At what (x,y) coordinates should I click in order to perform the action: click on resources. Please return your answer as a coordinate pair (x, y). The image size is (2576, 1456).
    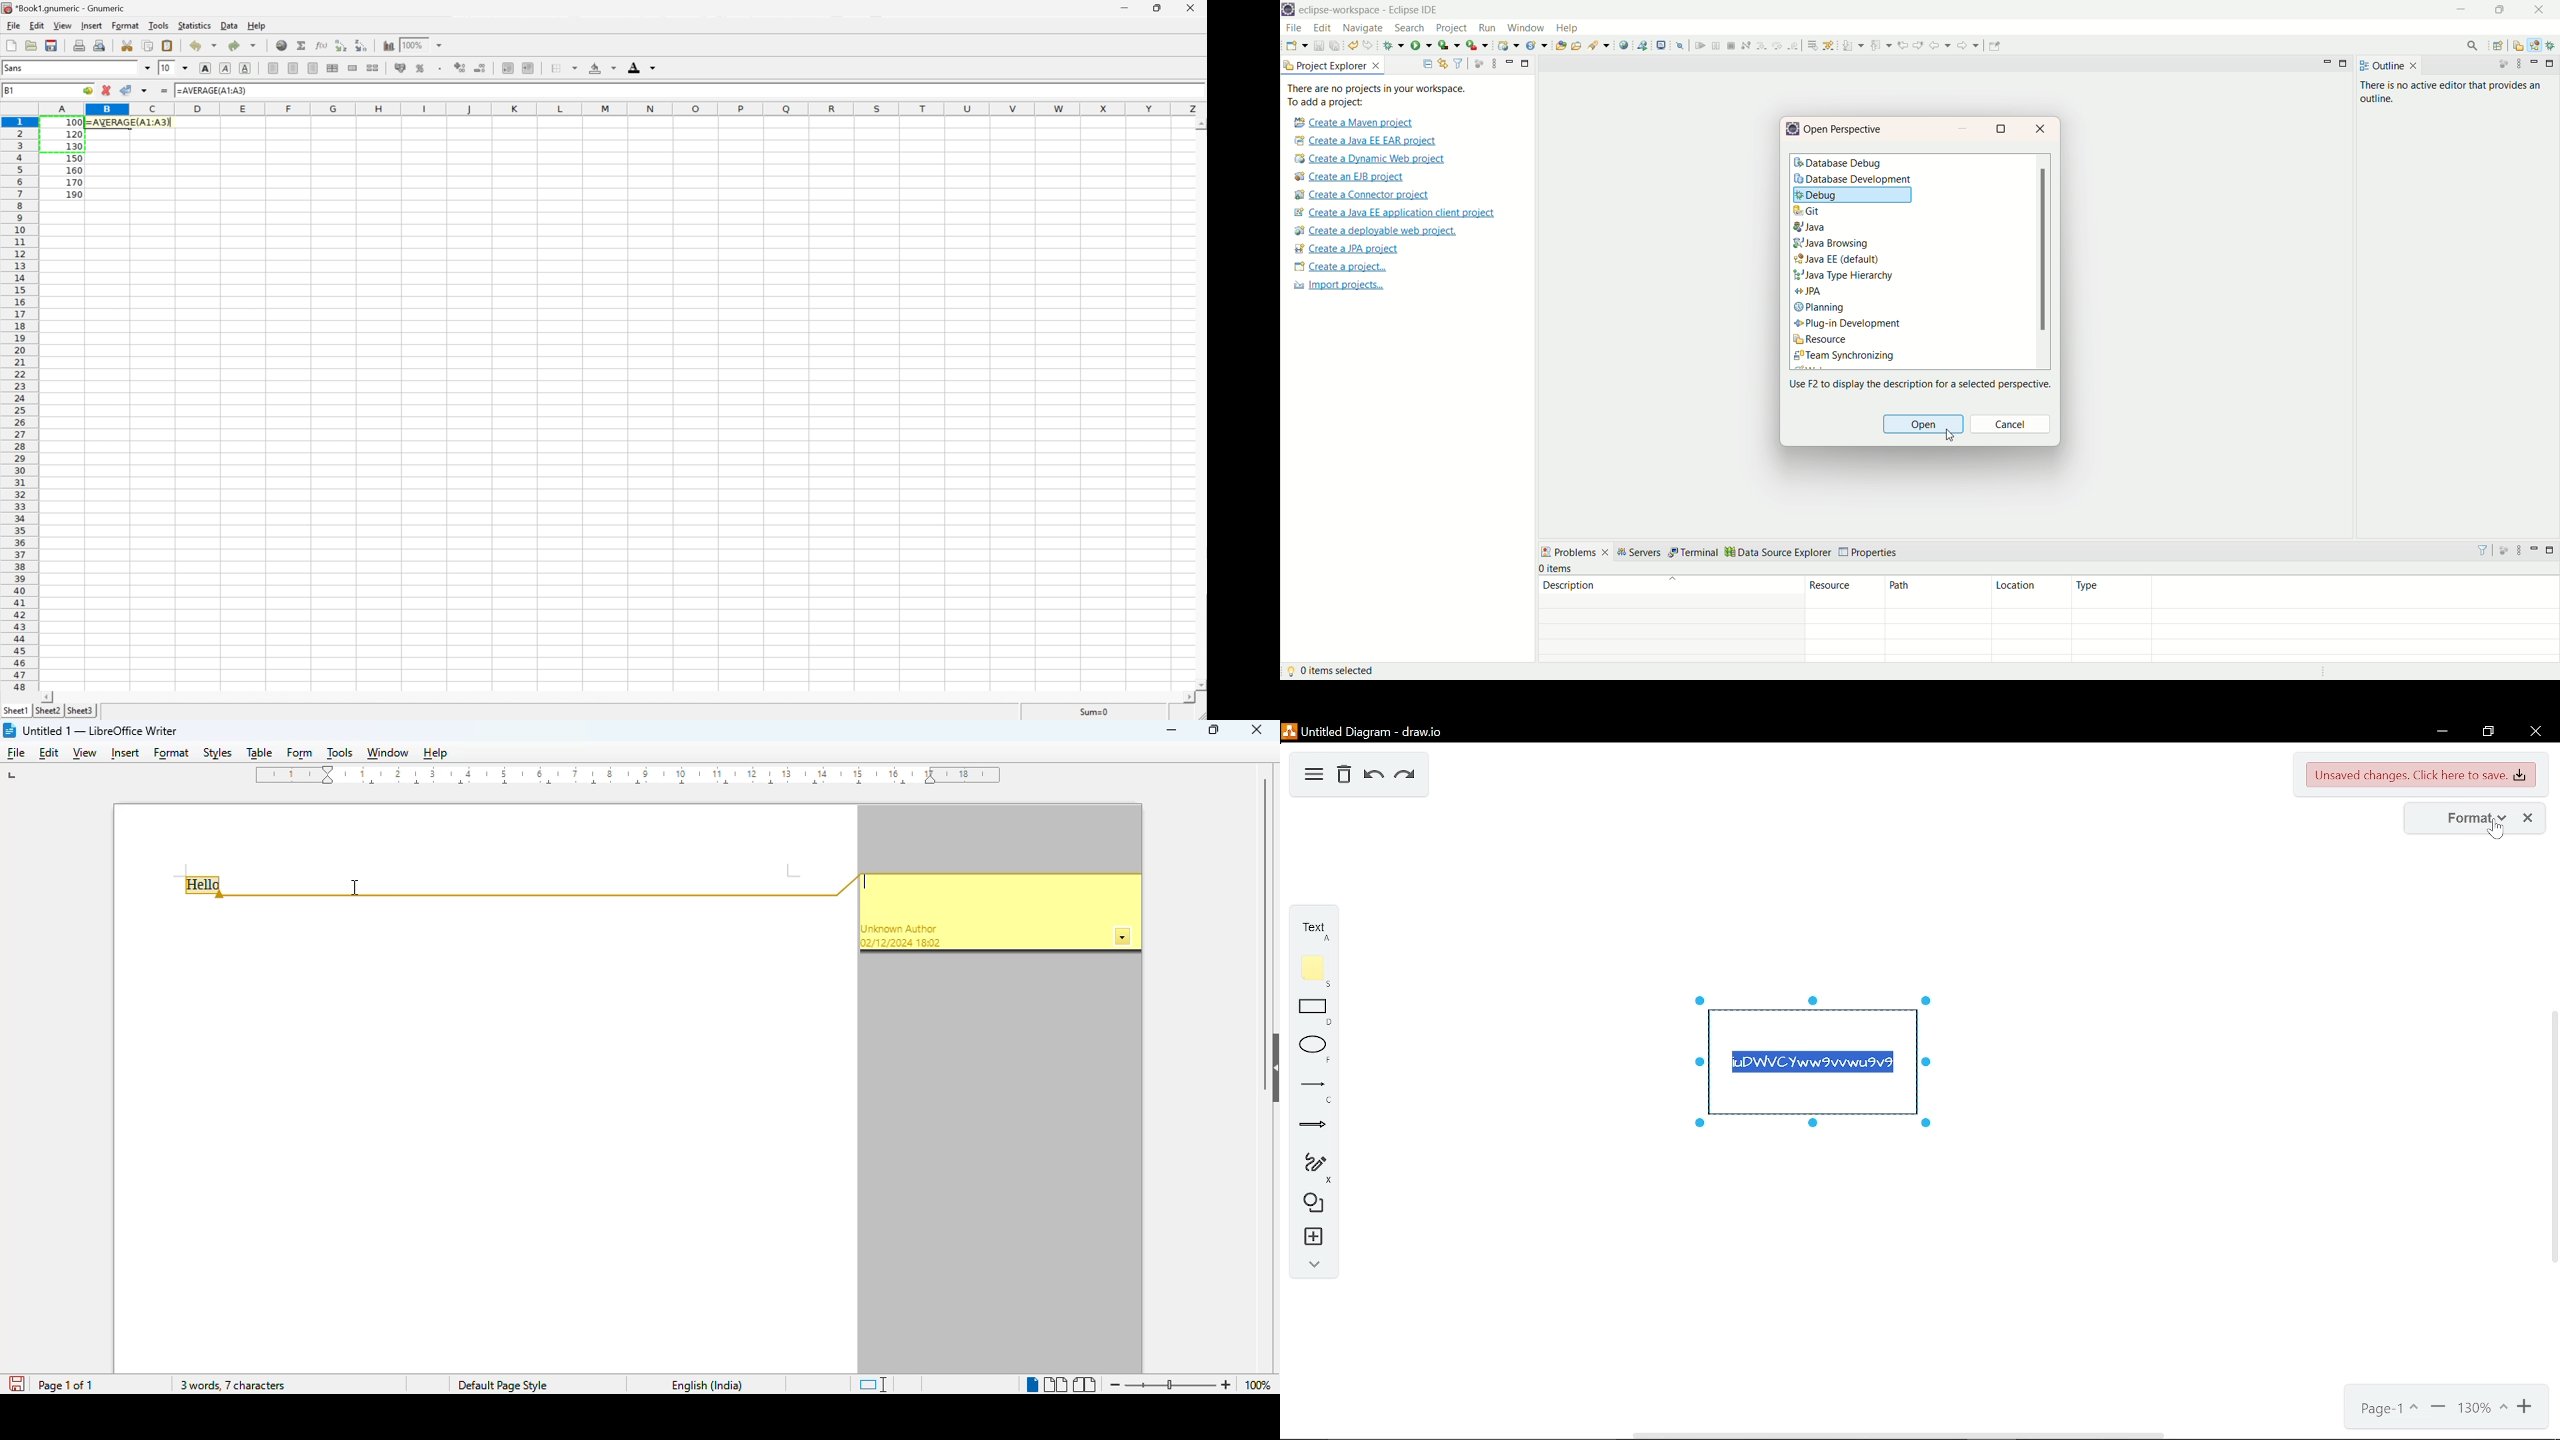
    Looking at the image, I should click on (1845, 620).